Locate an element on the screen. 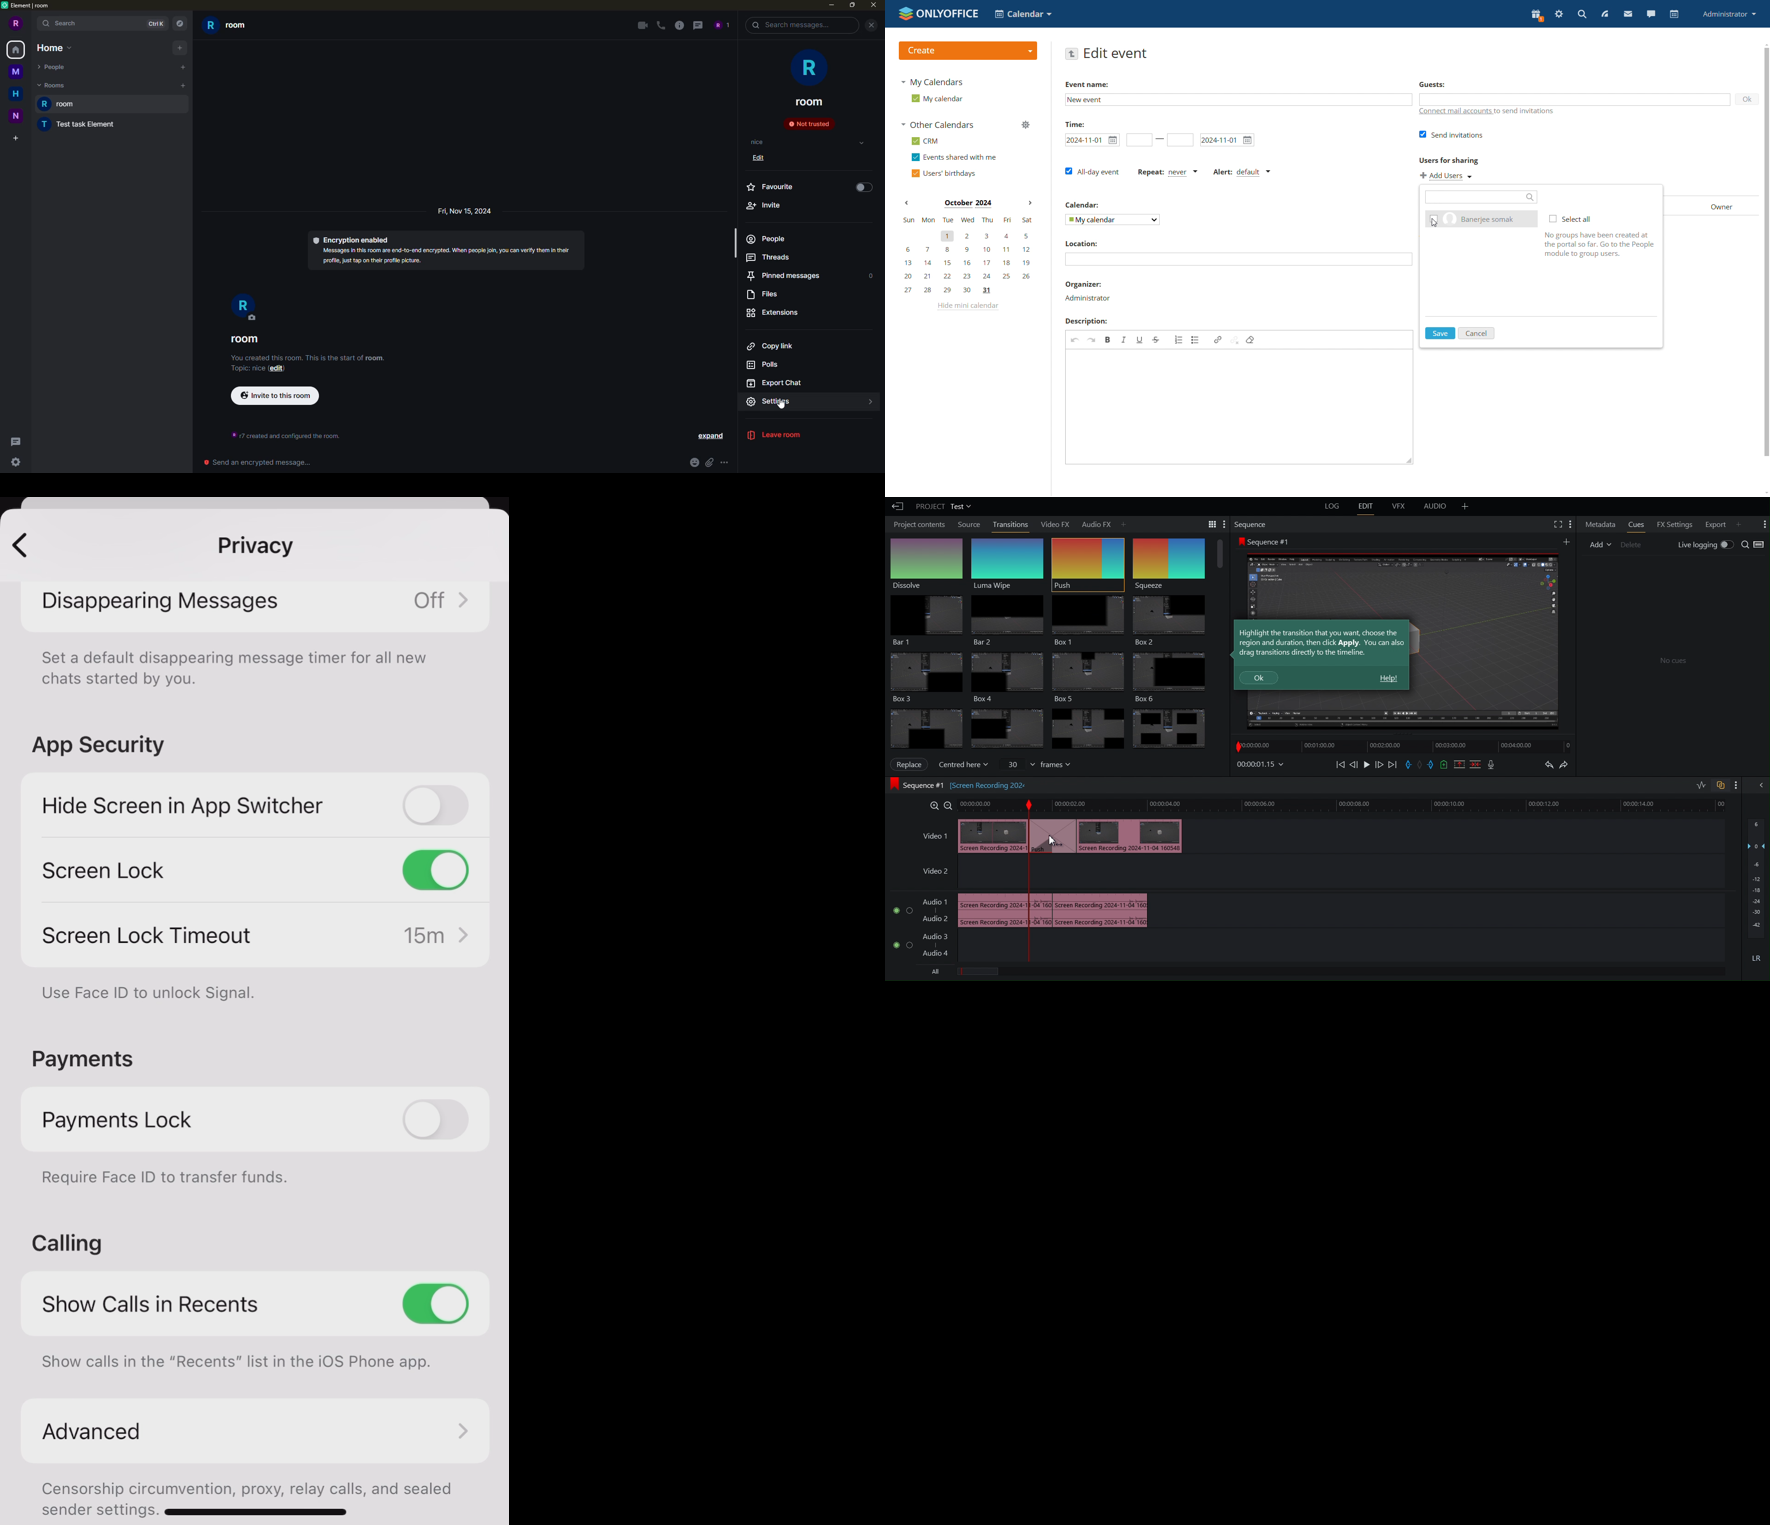 This screenshot has width=1792, height=1540. date is located at coordinates (464, 212).